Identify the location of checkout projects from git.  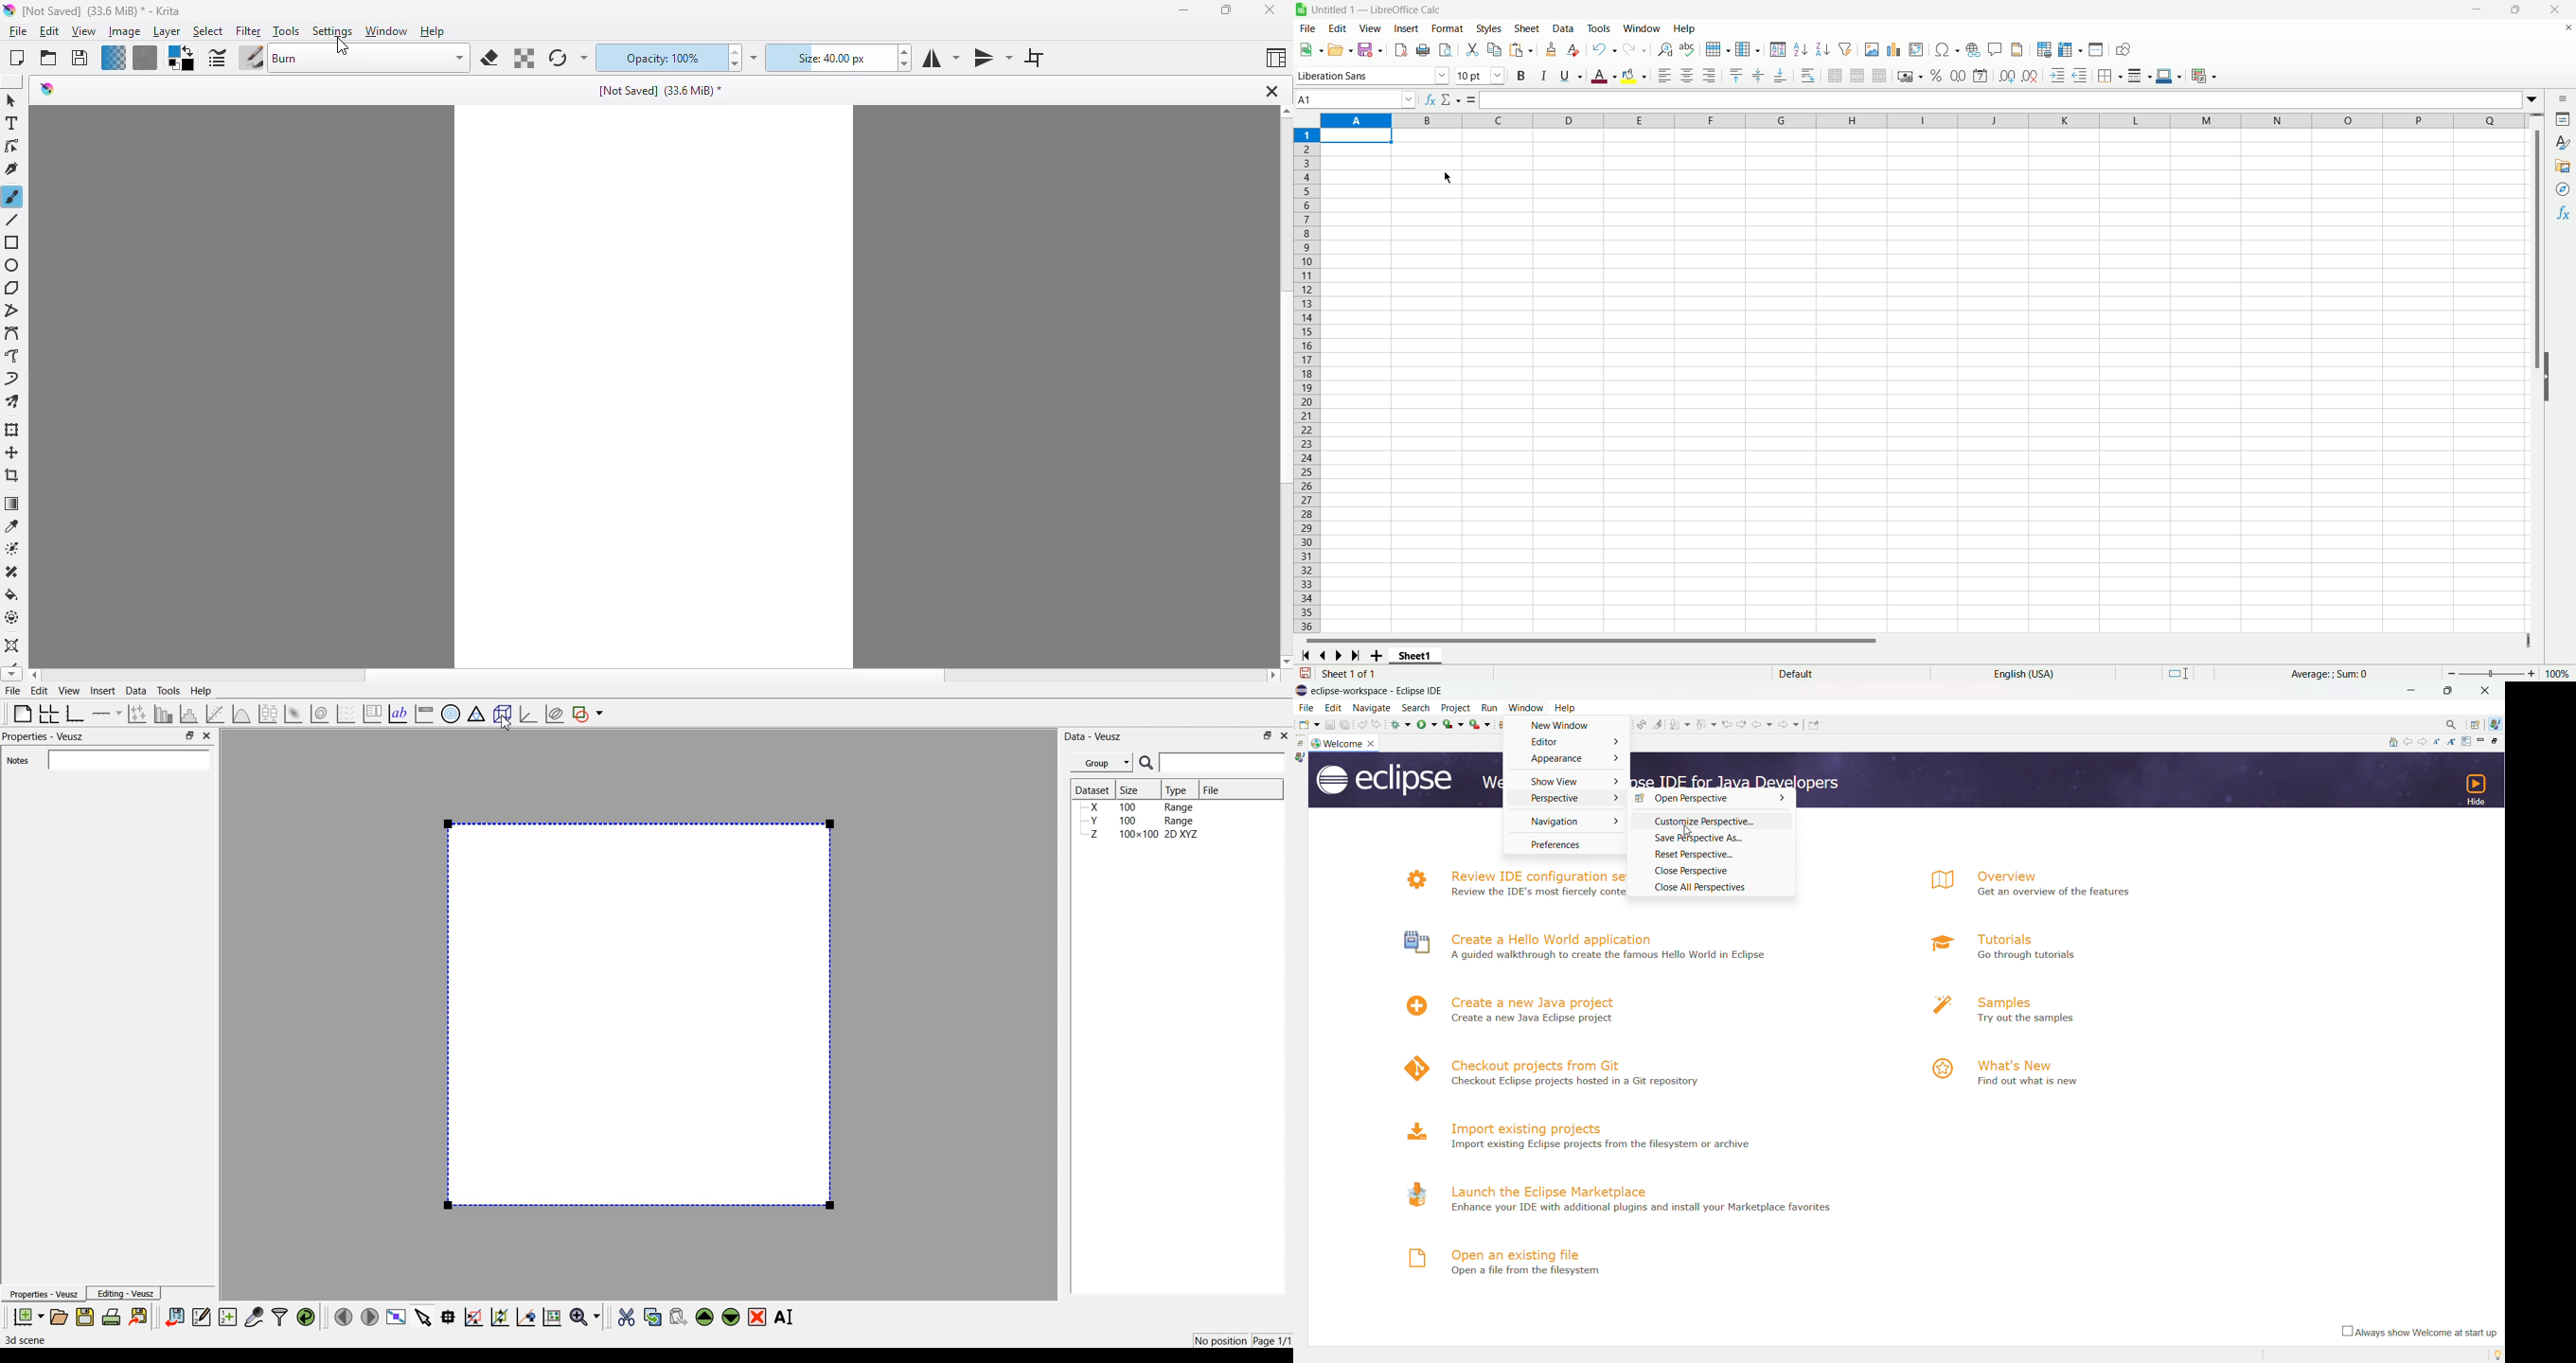
(1537, 1065).